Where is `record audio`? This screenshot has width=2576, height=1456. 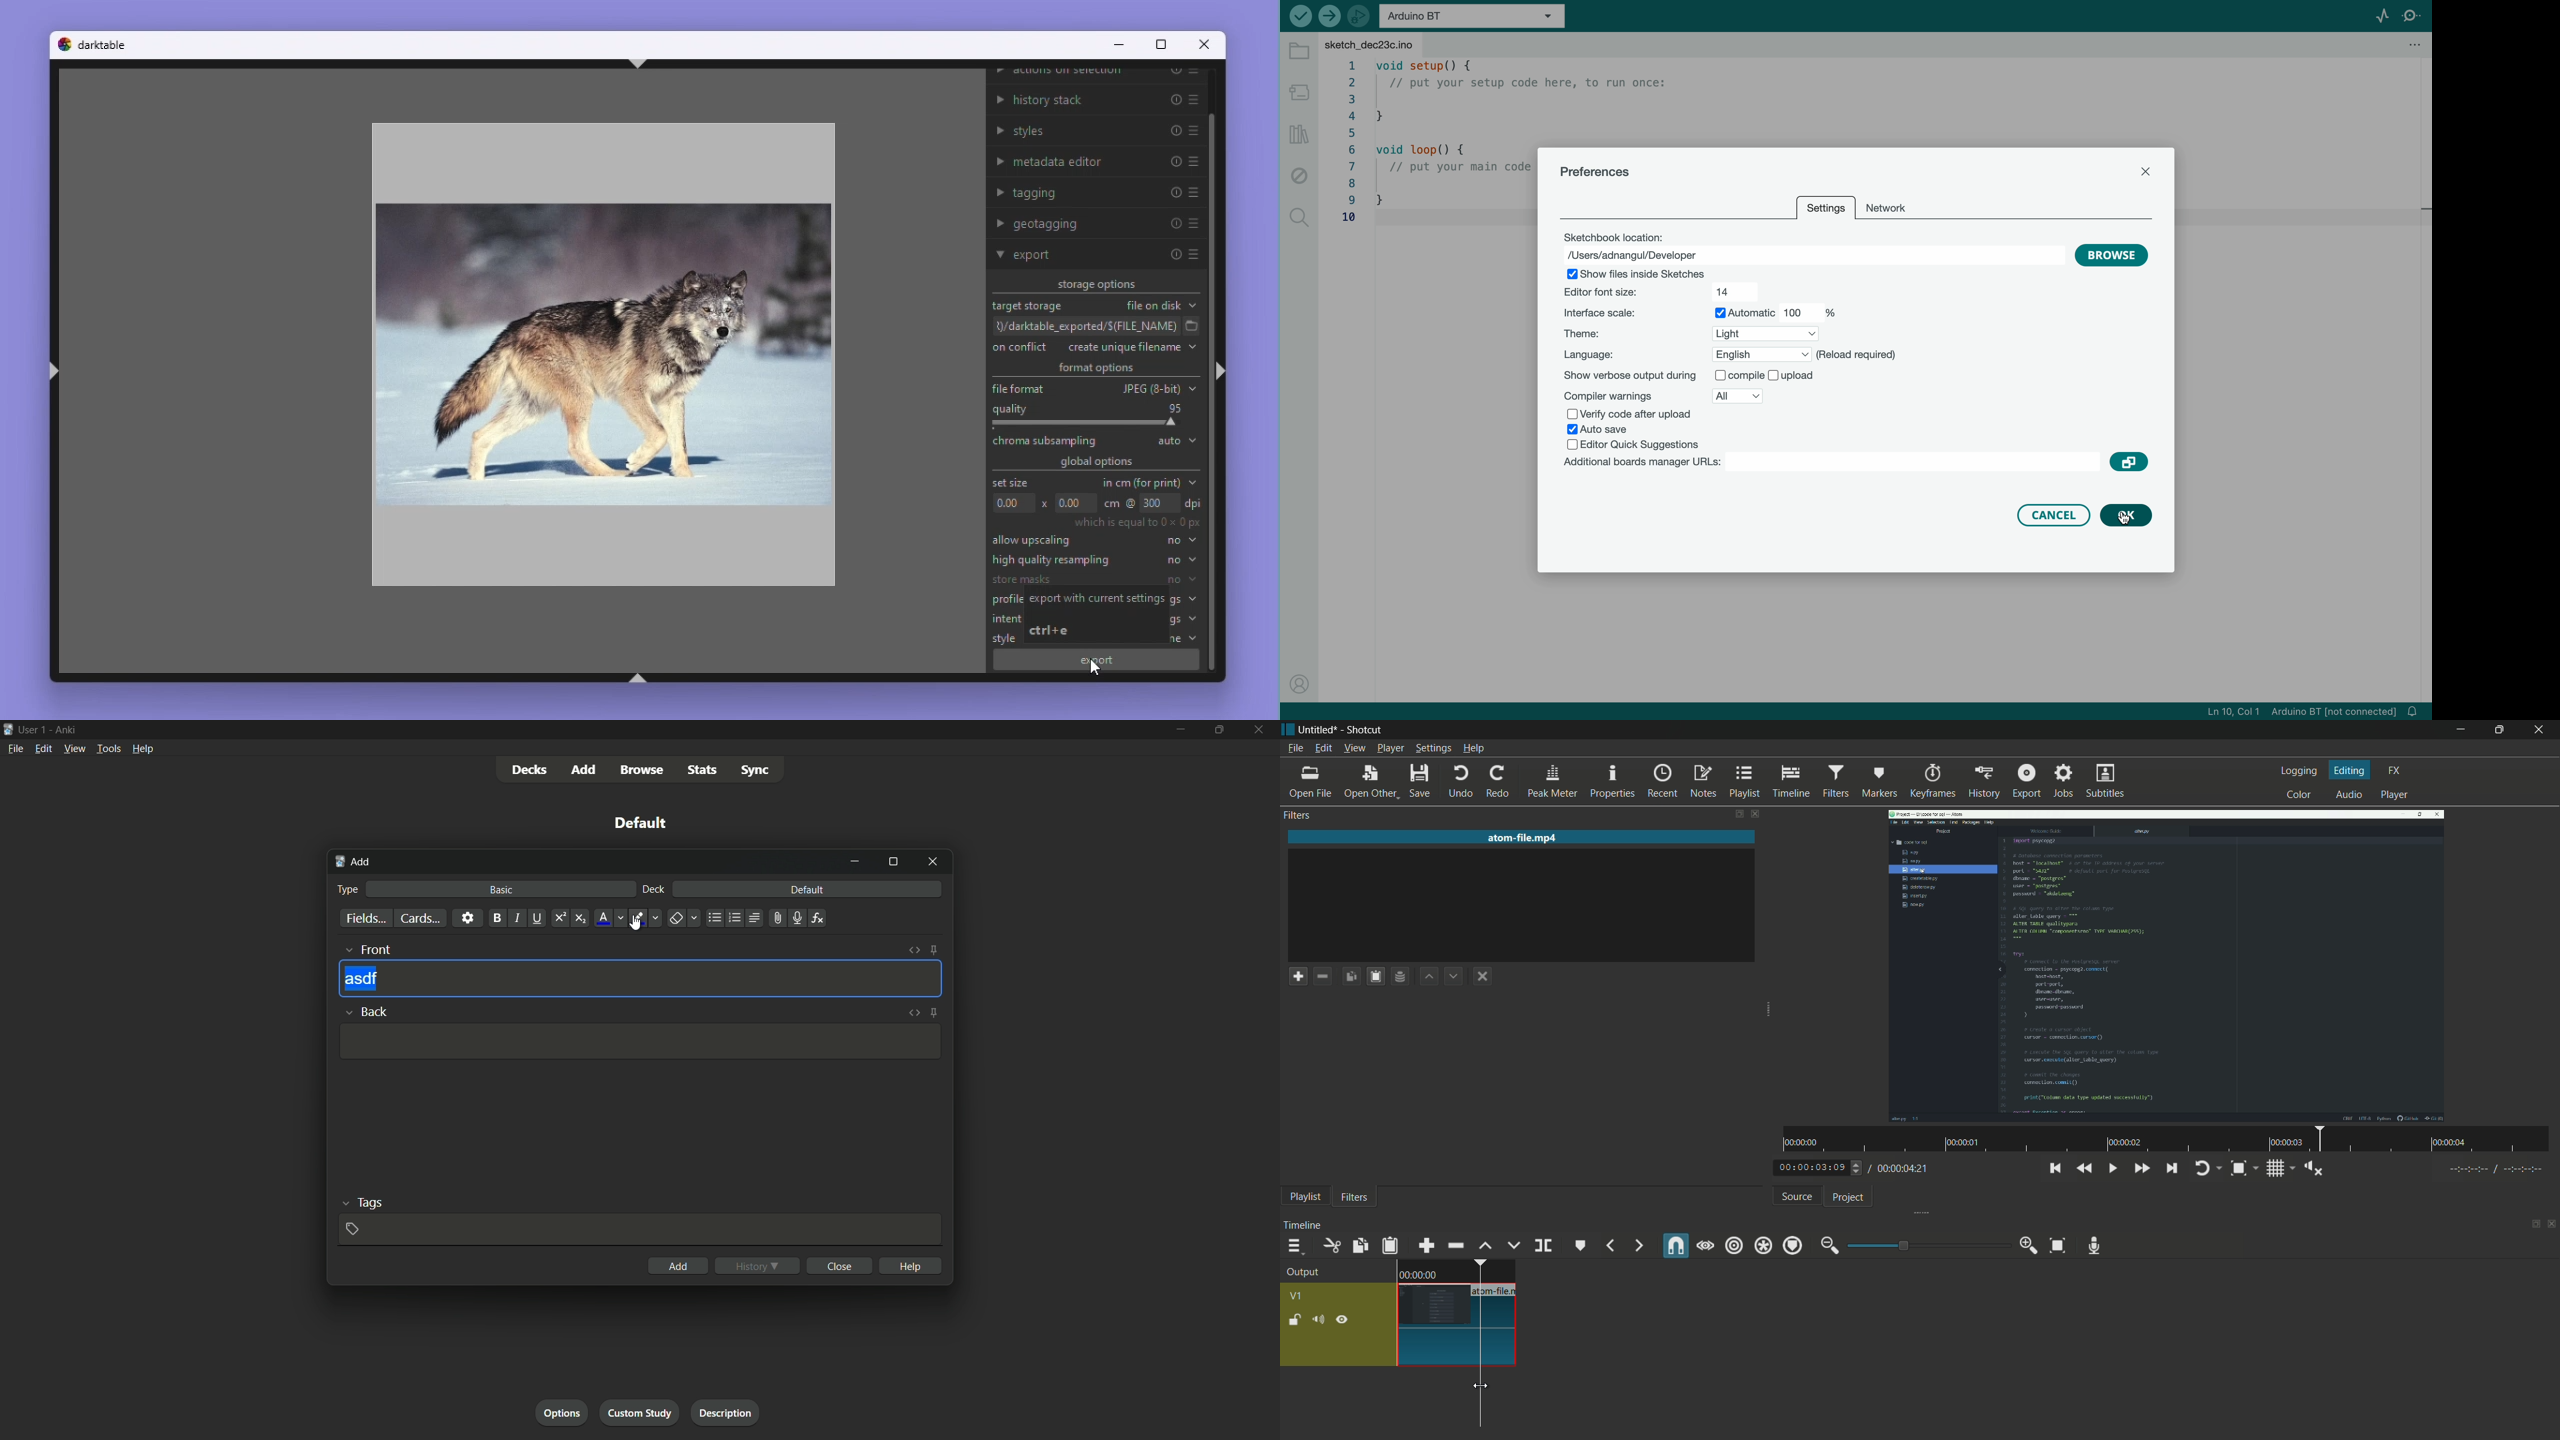
record audio is located at coordinates (798, 917).